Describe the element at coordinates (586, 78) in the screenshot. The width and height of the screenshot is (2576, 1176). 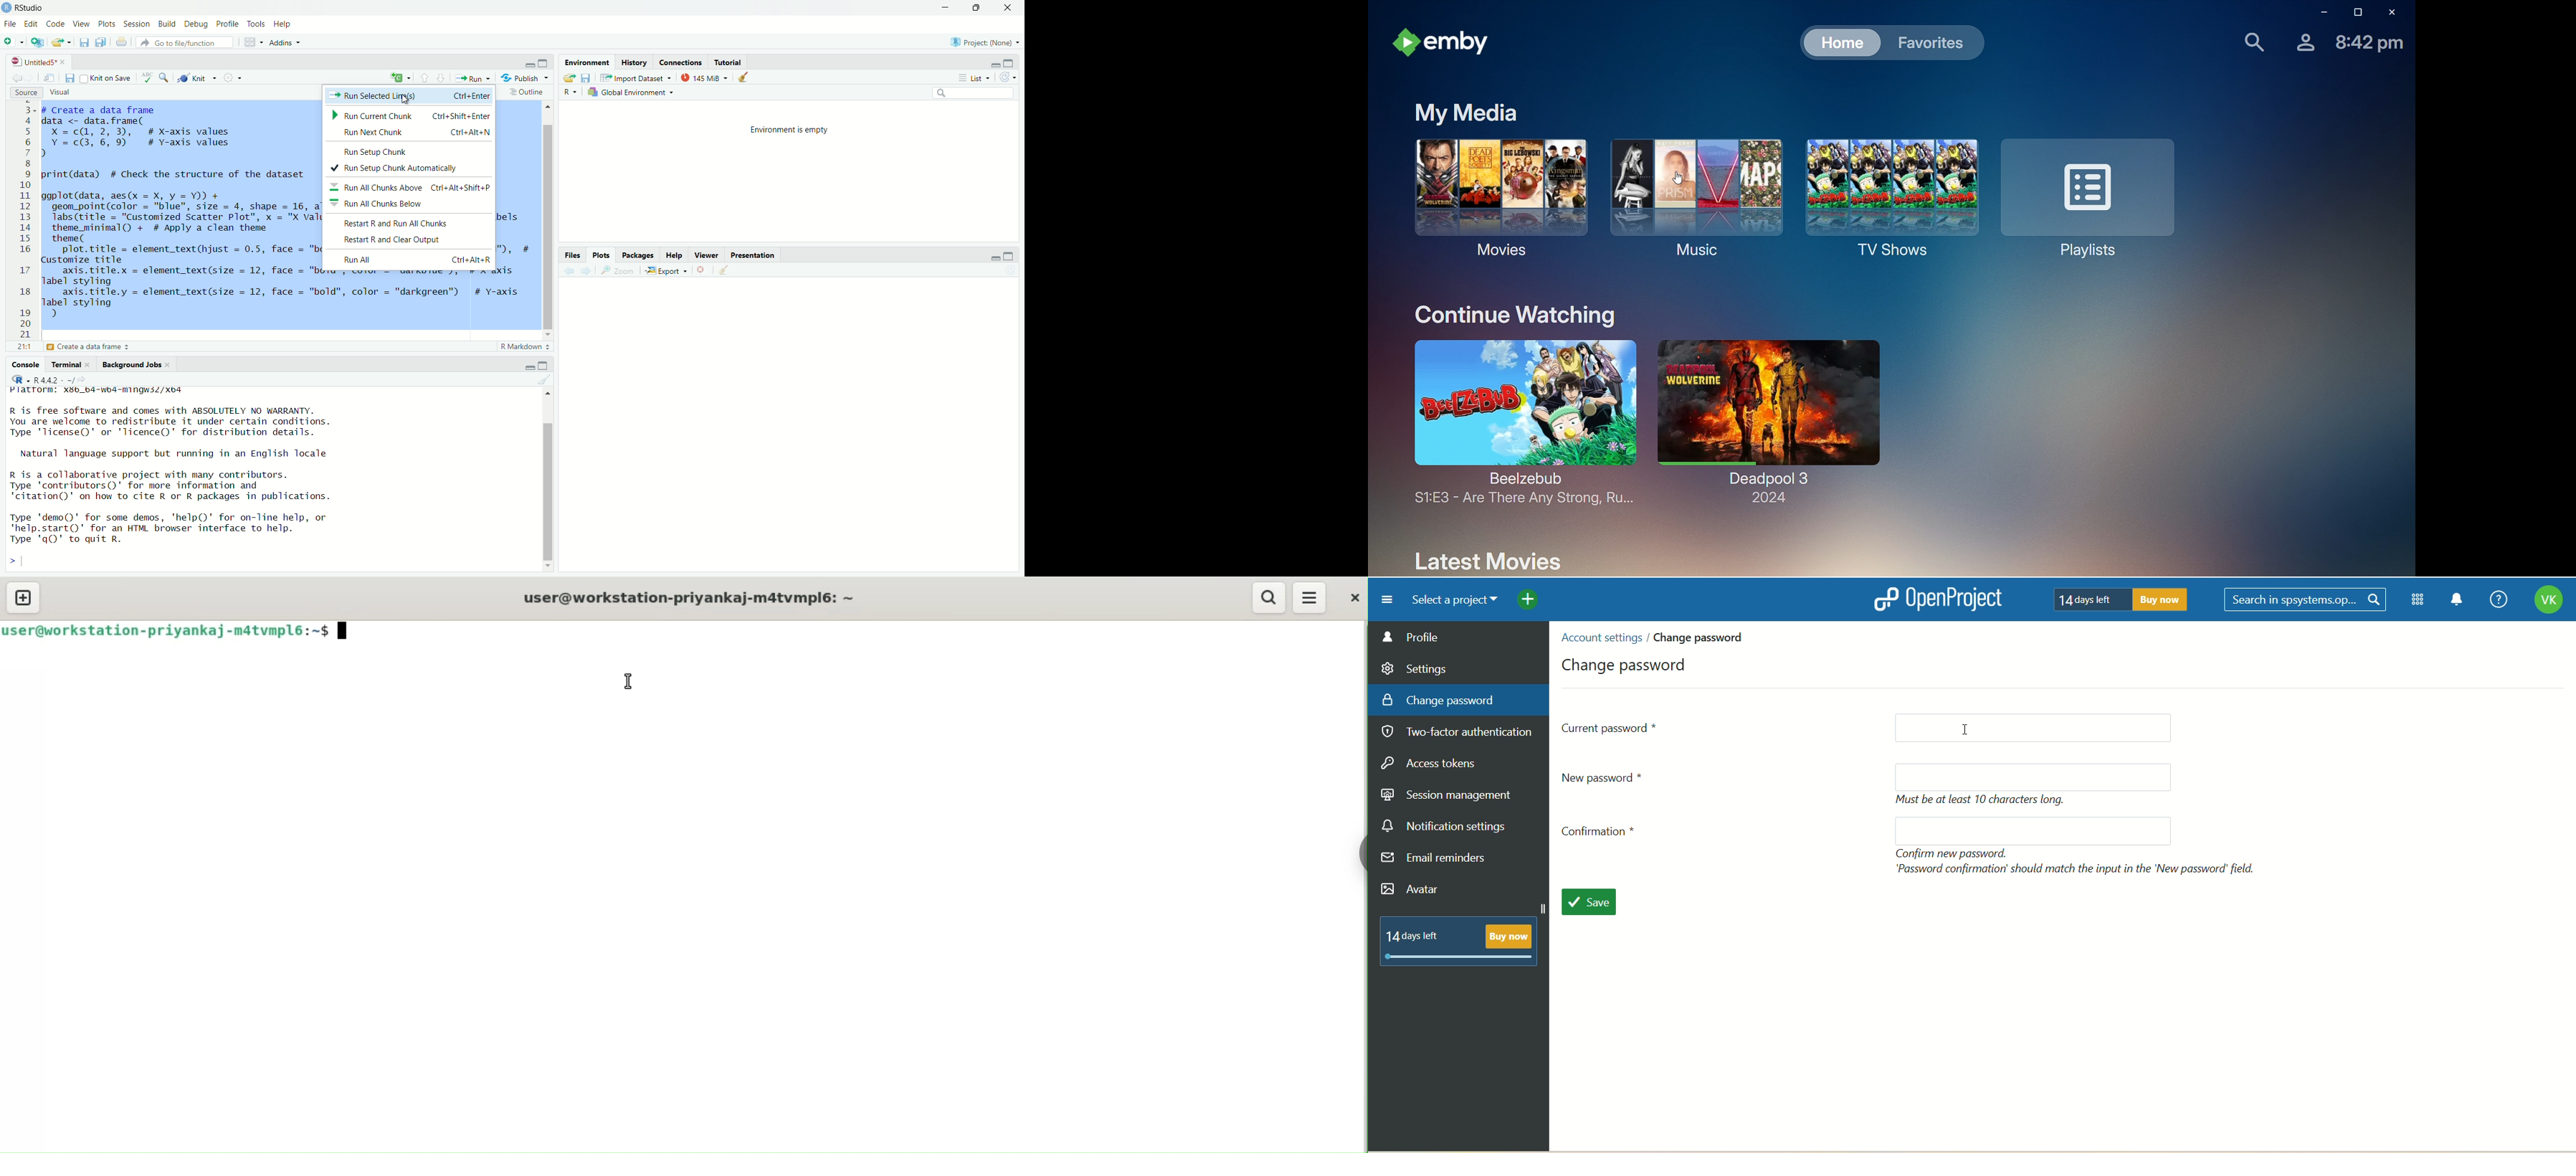
I see `Save file` at that location.